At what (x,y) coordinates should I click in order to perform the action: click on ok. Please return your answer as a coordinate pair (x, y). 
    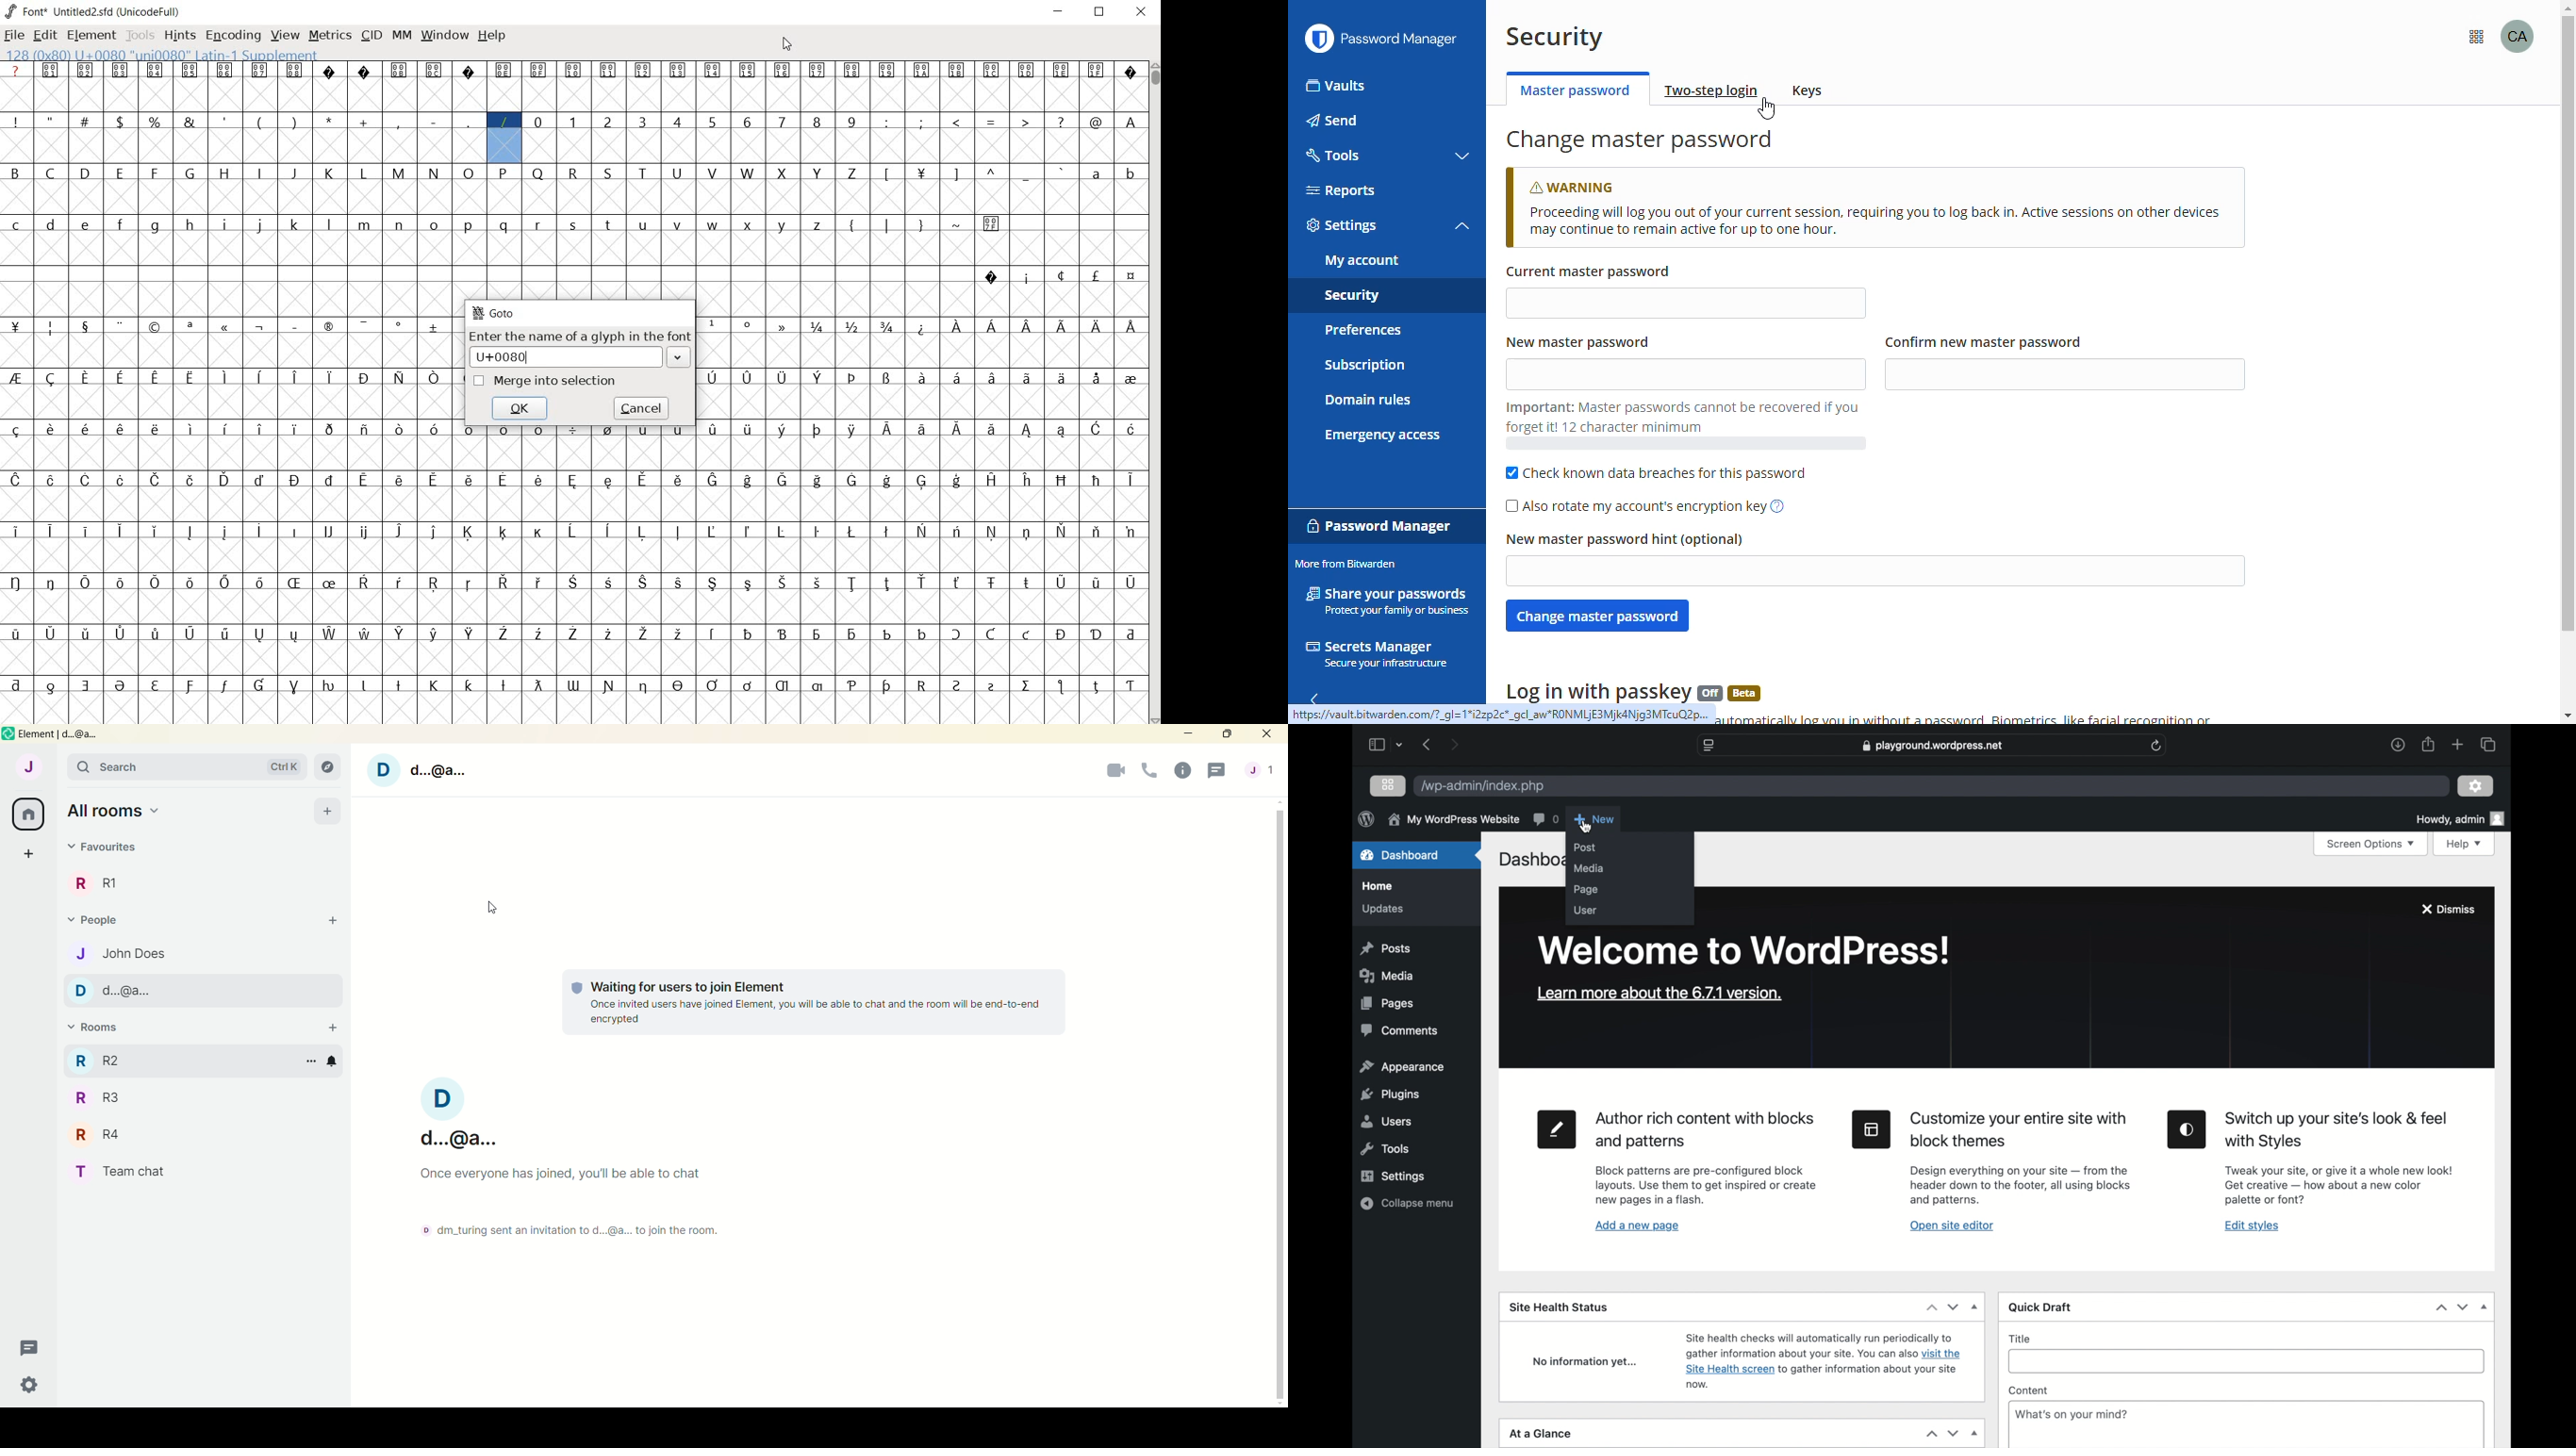
    Looking at the image, I should click on (519, 408).